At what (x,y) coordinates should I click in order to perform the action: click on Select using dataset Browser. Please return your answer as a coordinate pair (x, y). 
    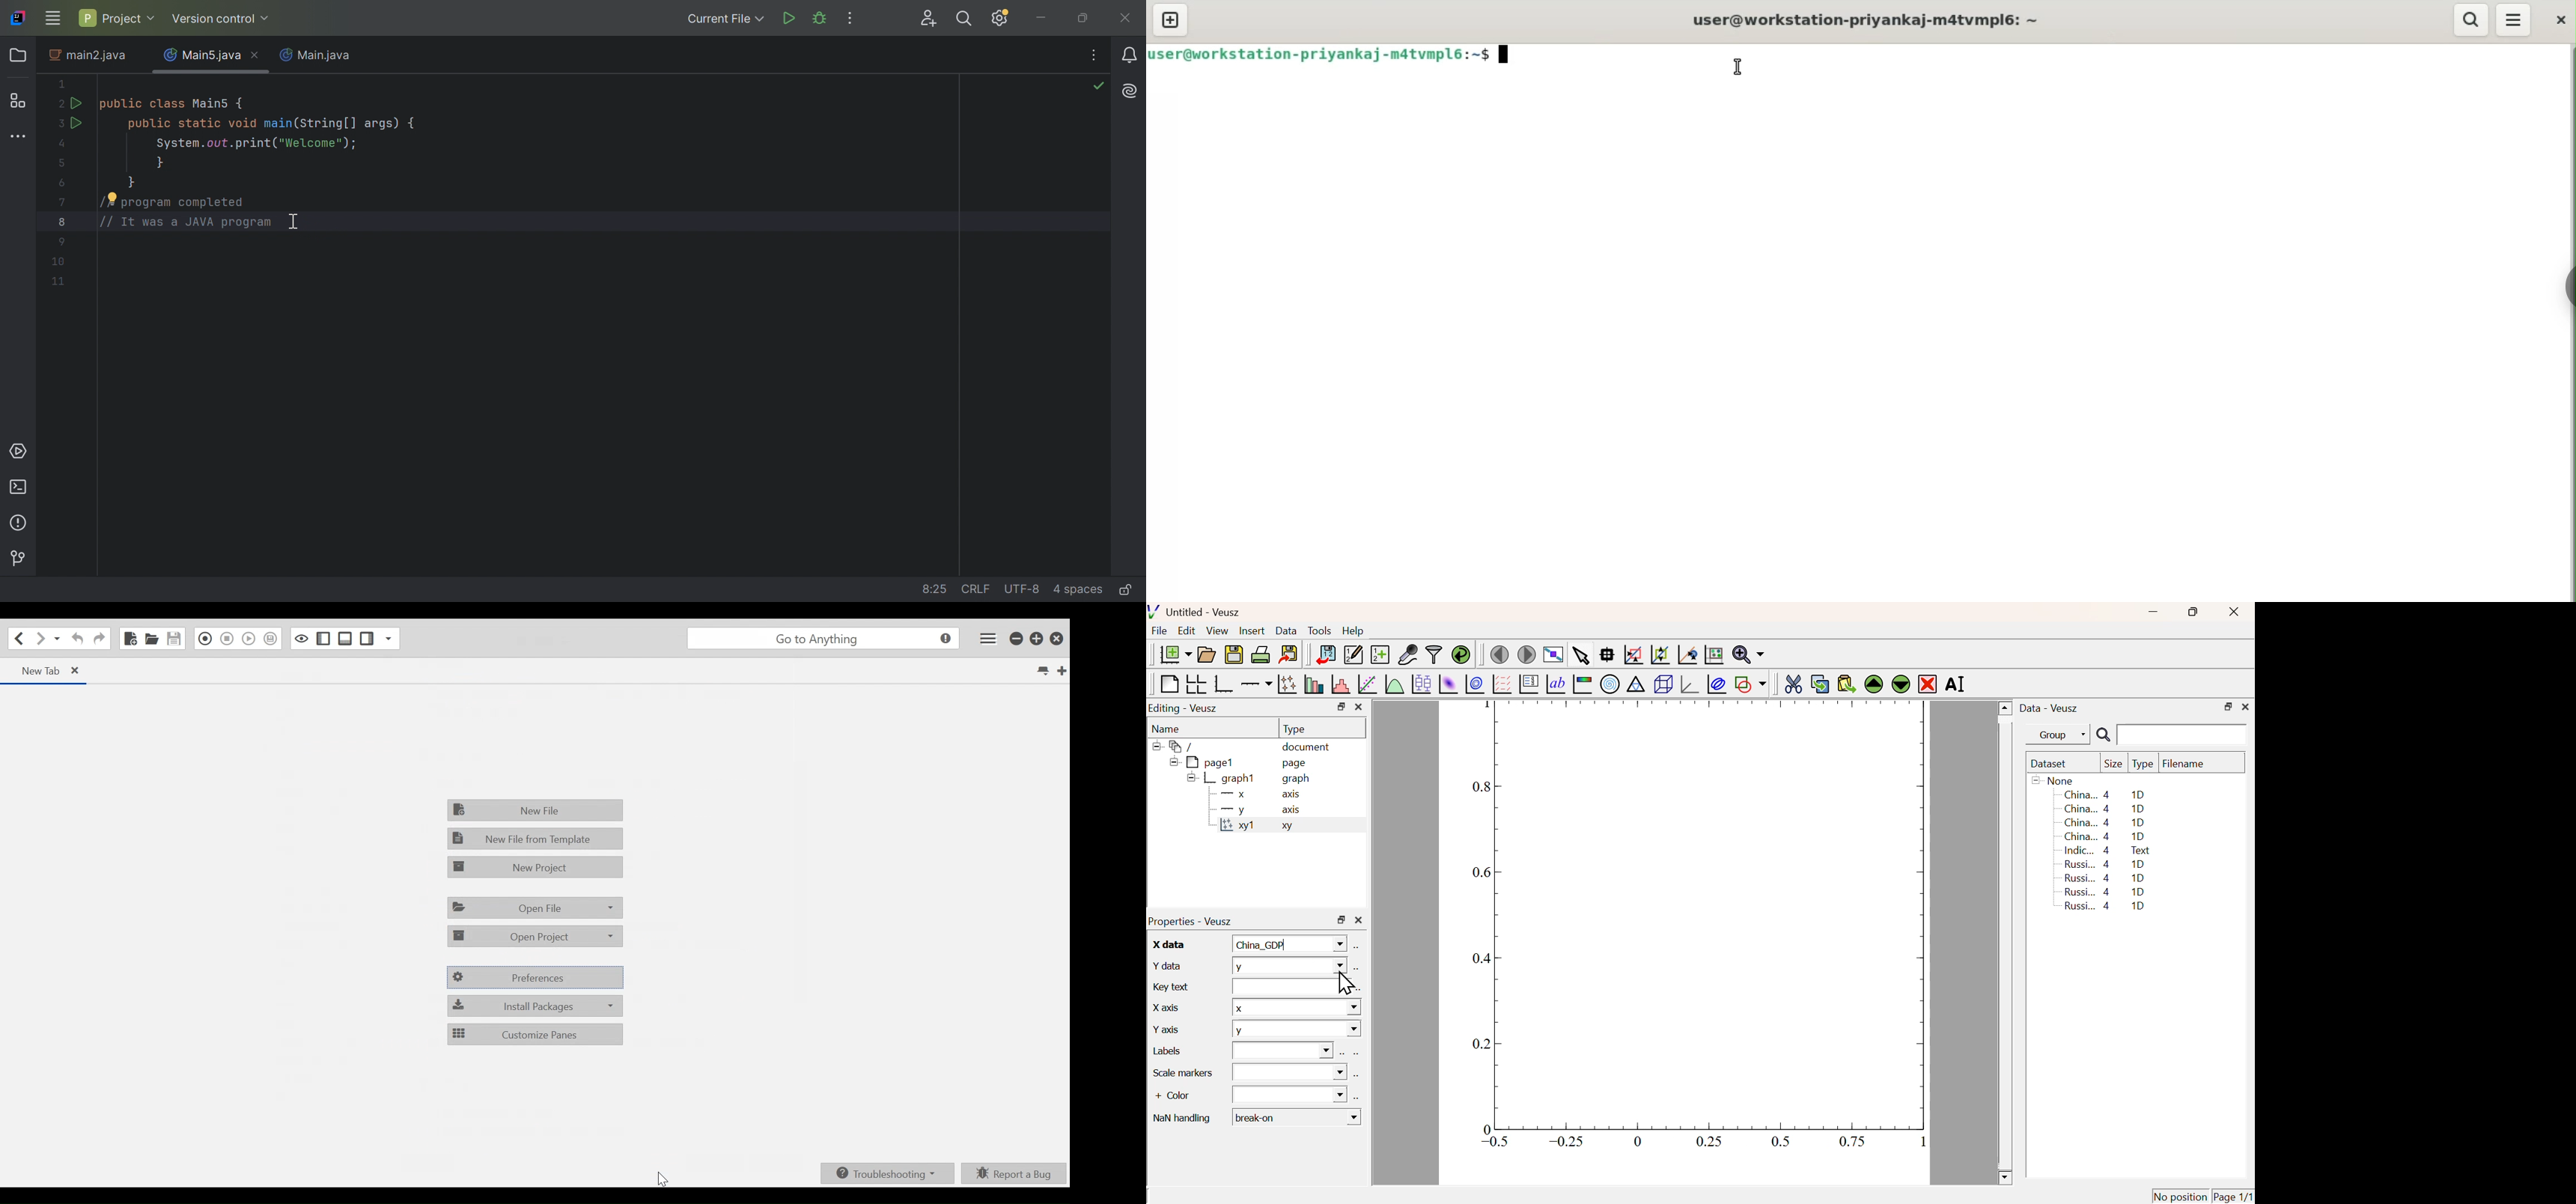
    Looking at the image, I should click on (1357, 1078).